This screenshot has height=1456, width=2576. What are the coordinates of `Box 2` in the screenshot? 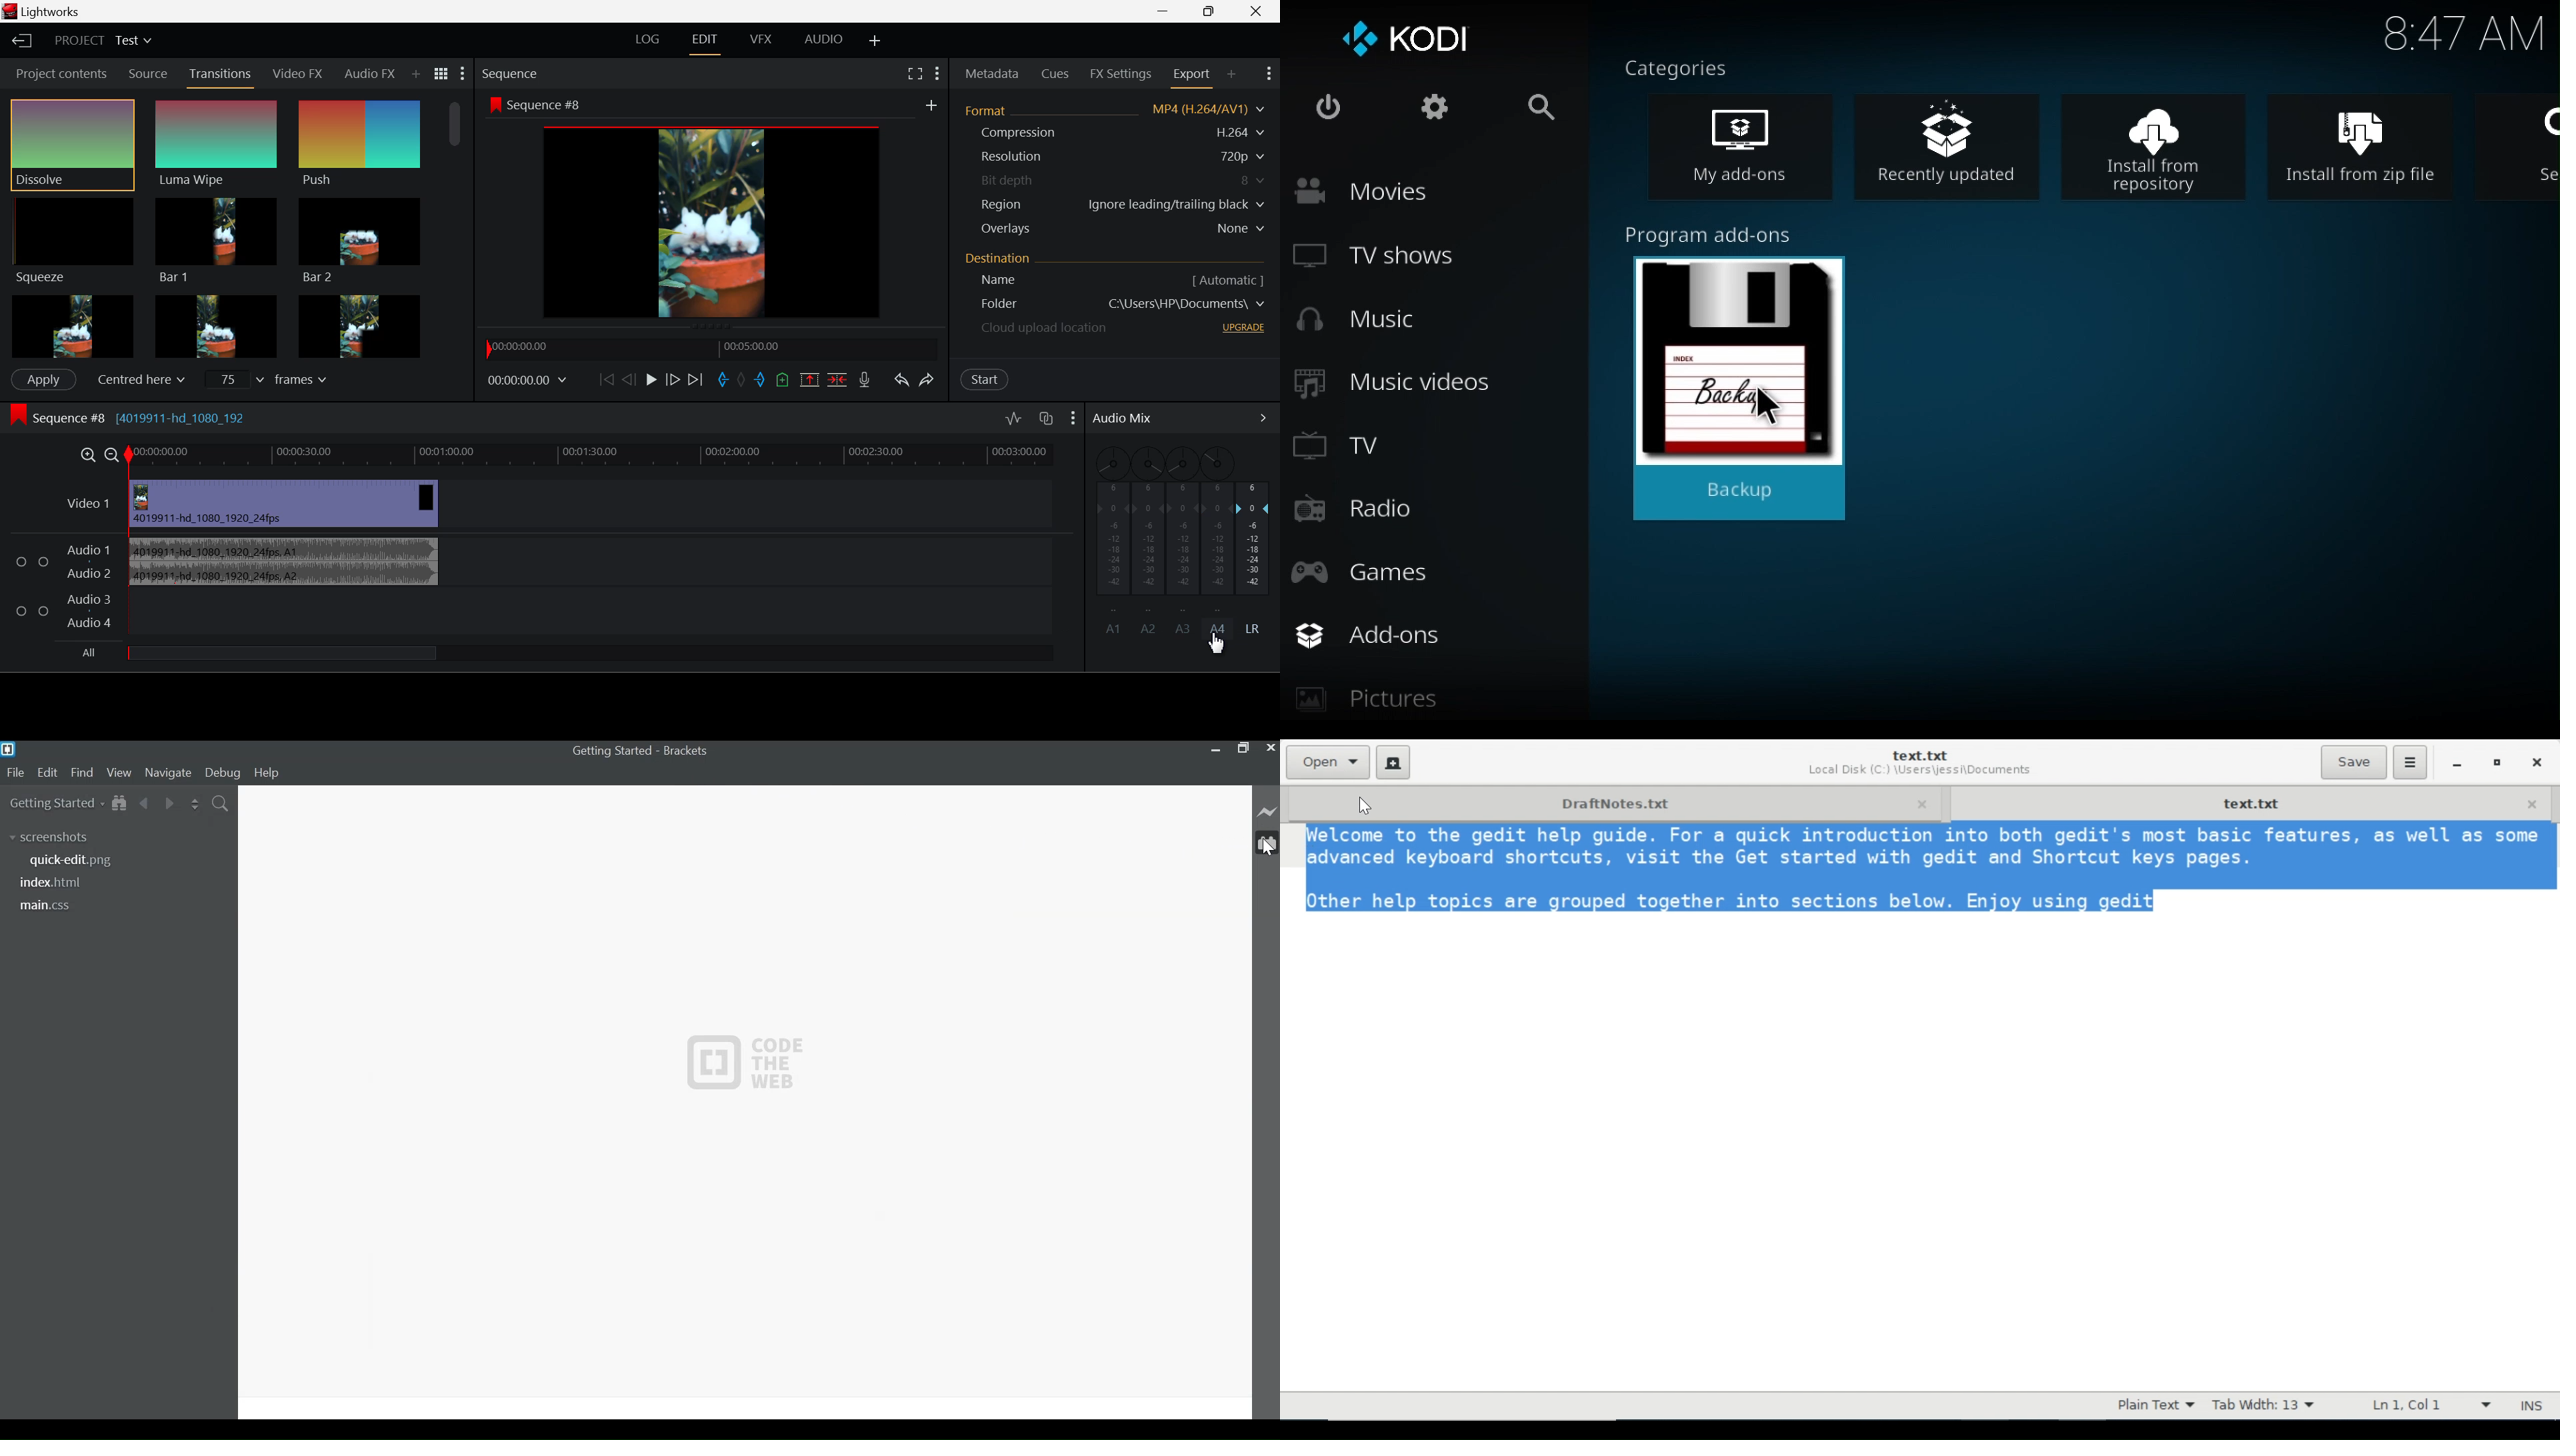 It's located at (215, 325).